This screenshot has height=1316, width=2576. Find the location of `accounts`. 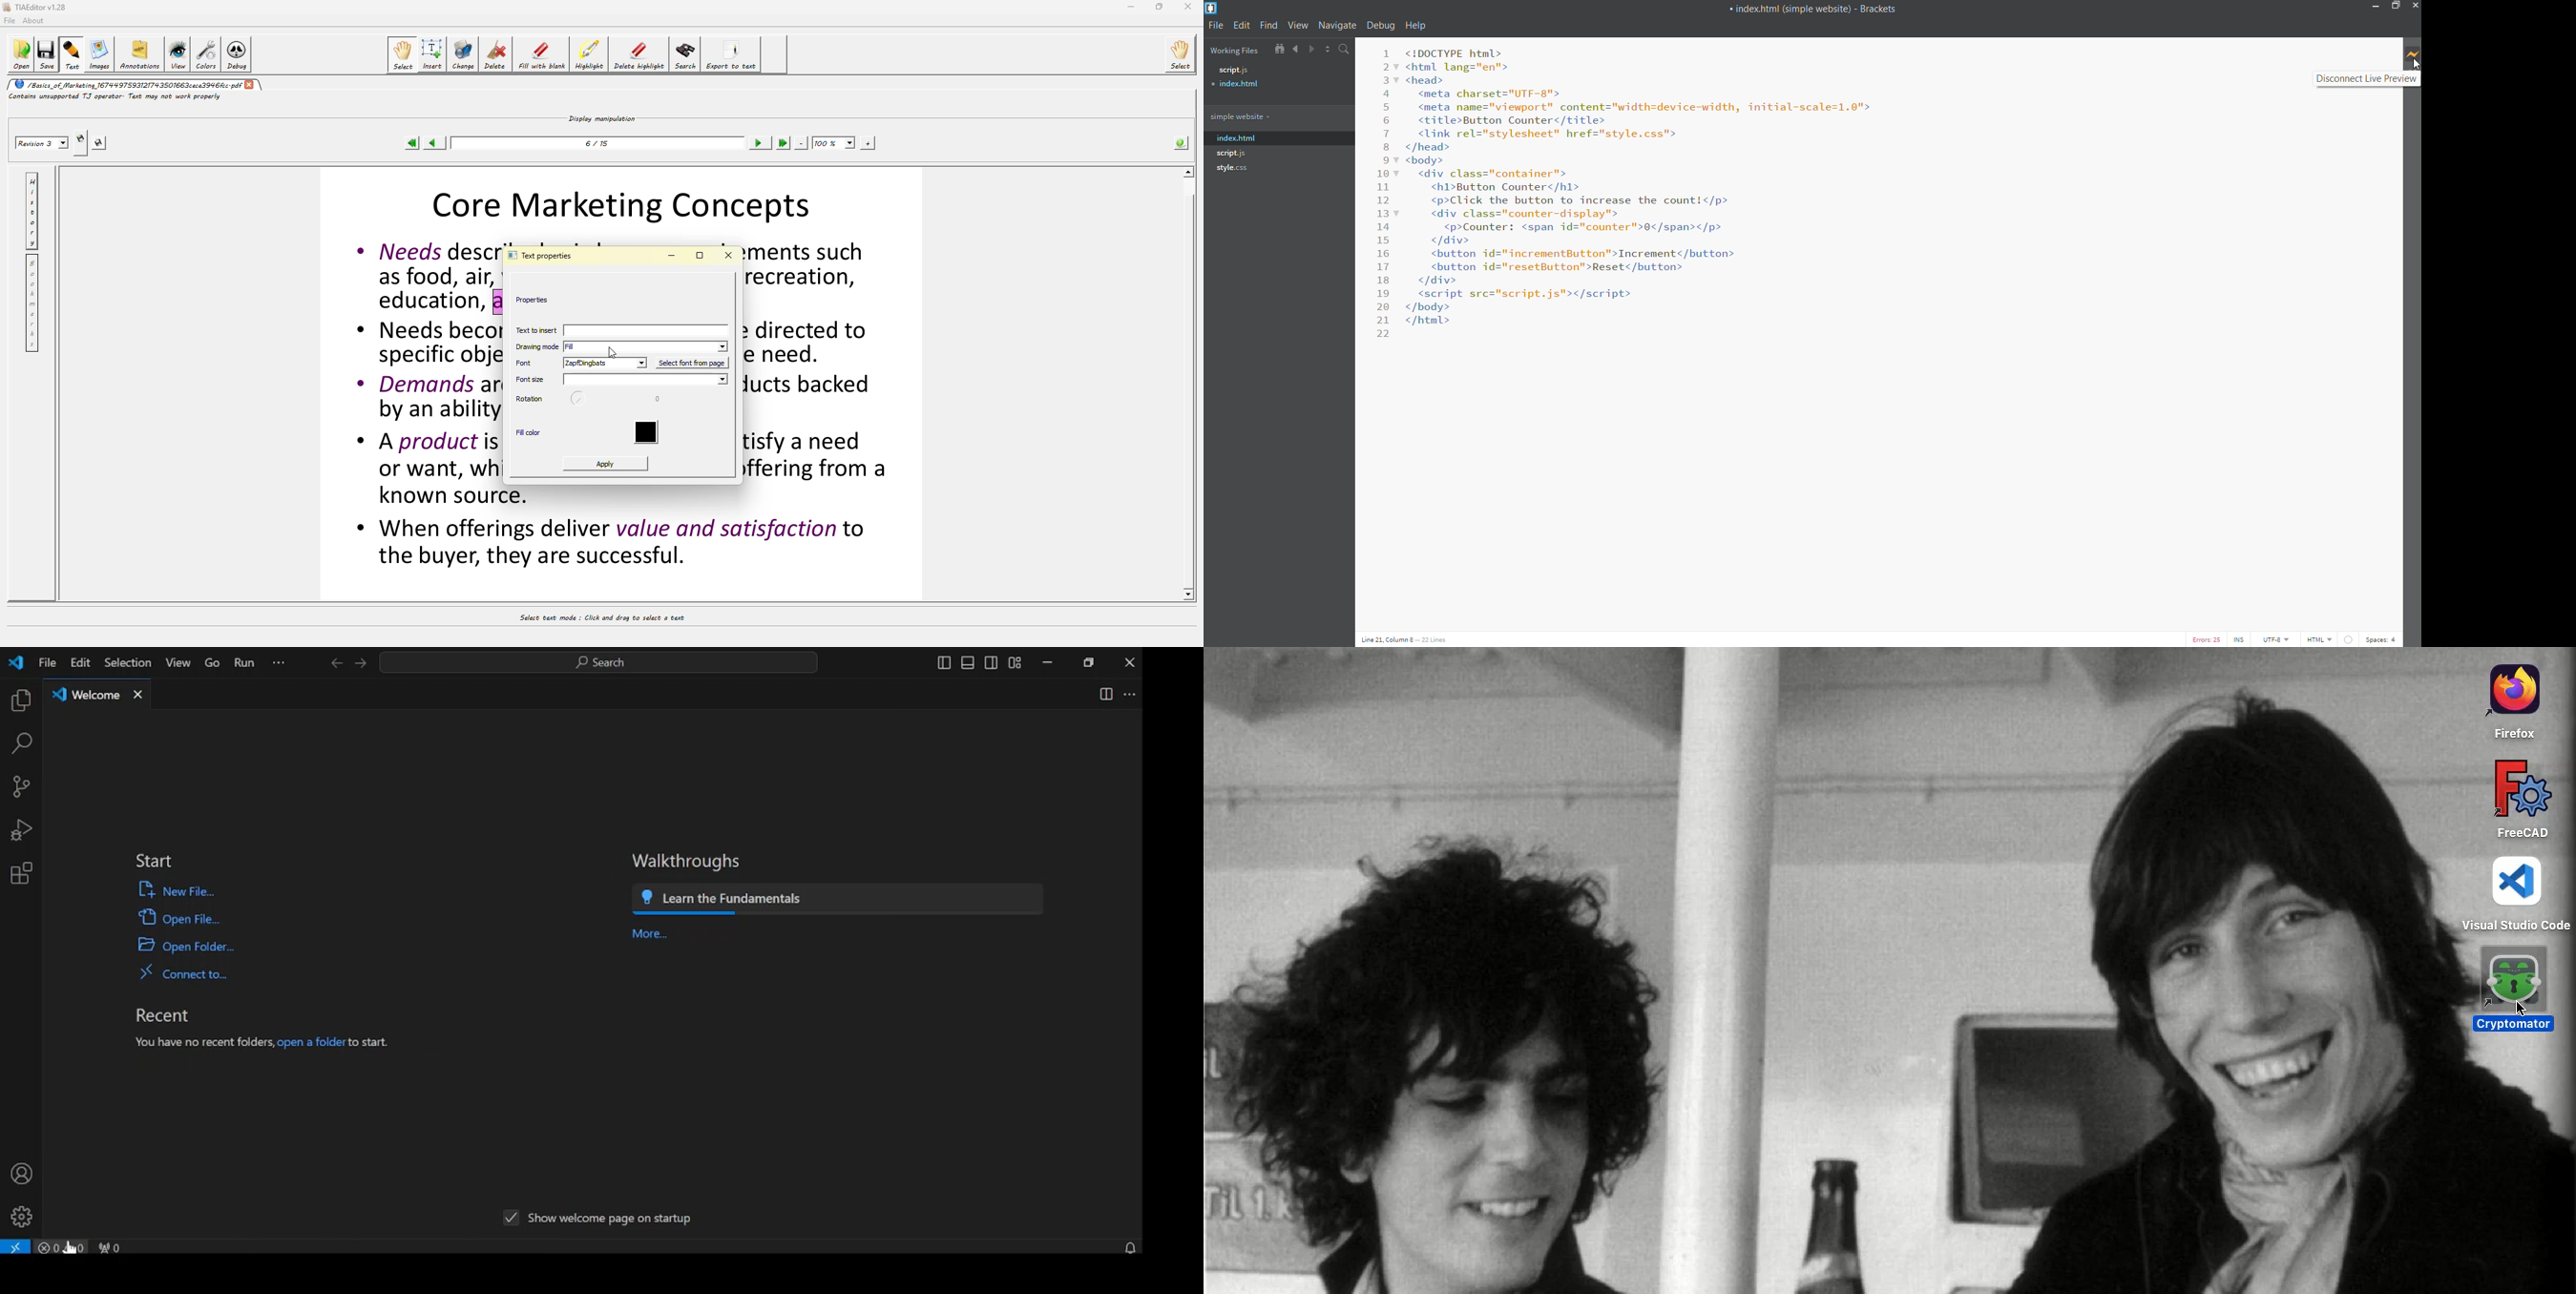

accounts is located at coordinates (19, 1173).